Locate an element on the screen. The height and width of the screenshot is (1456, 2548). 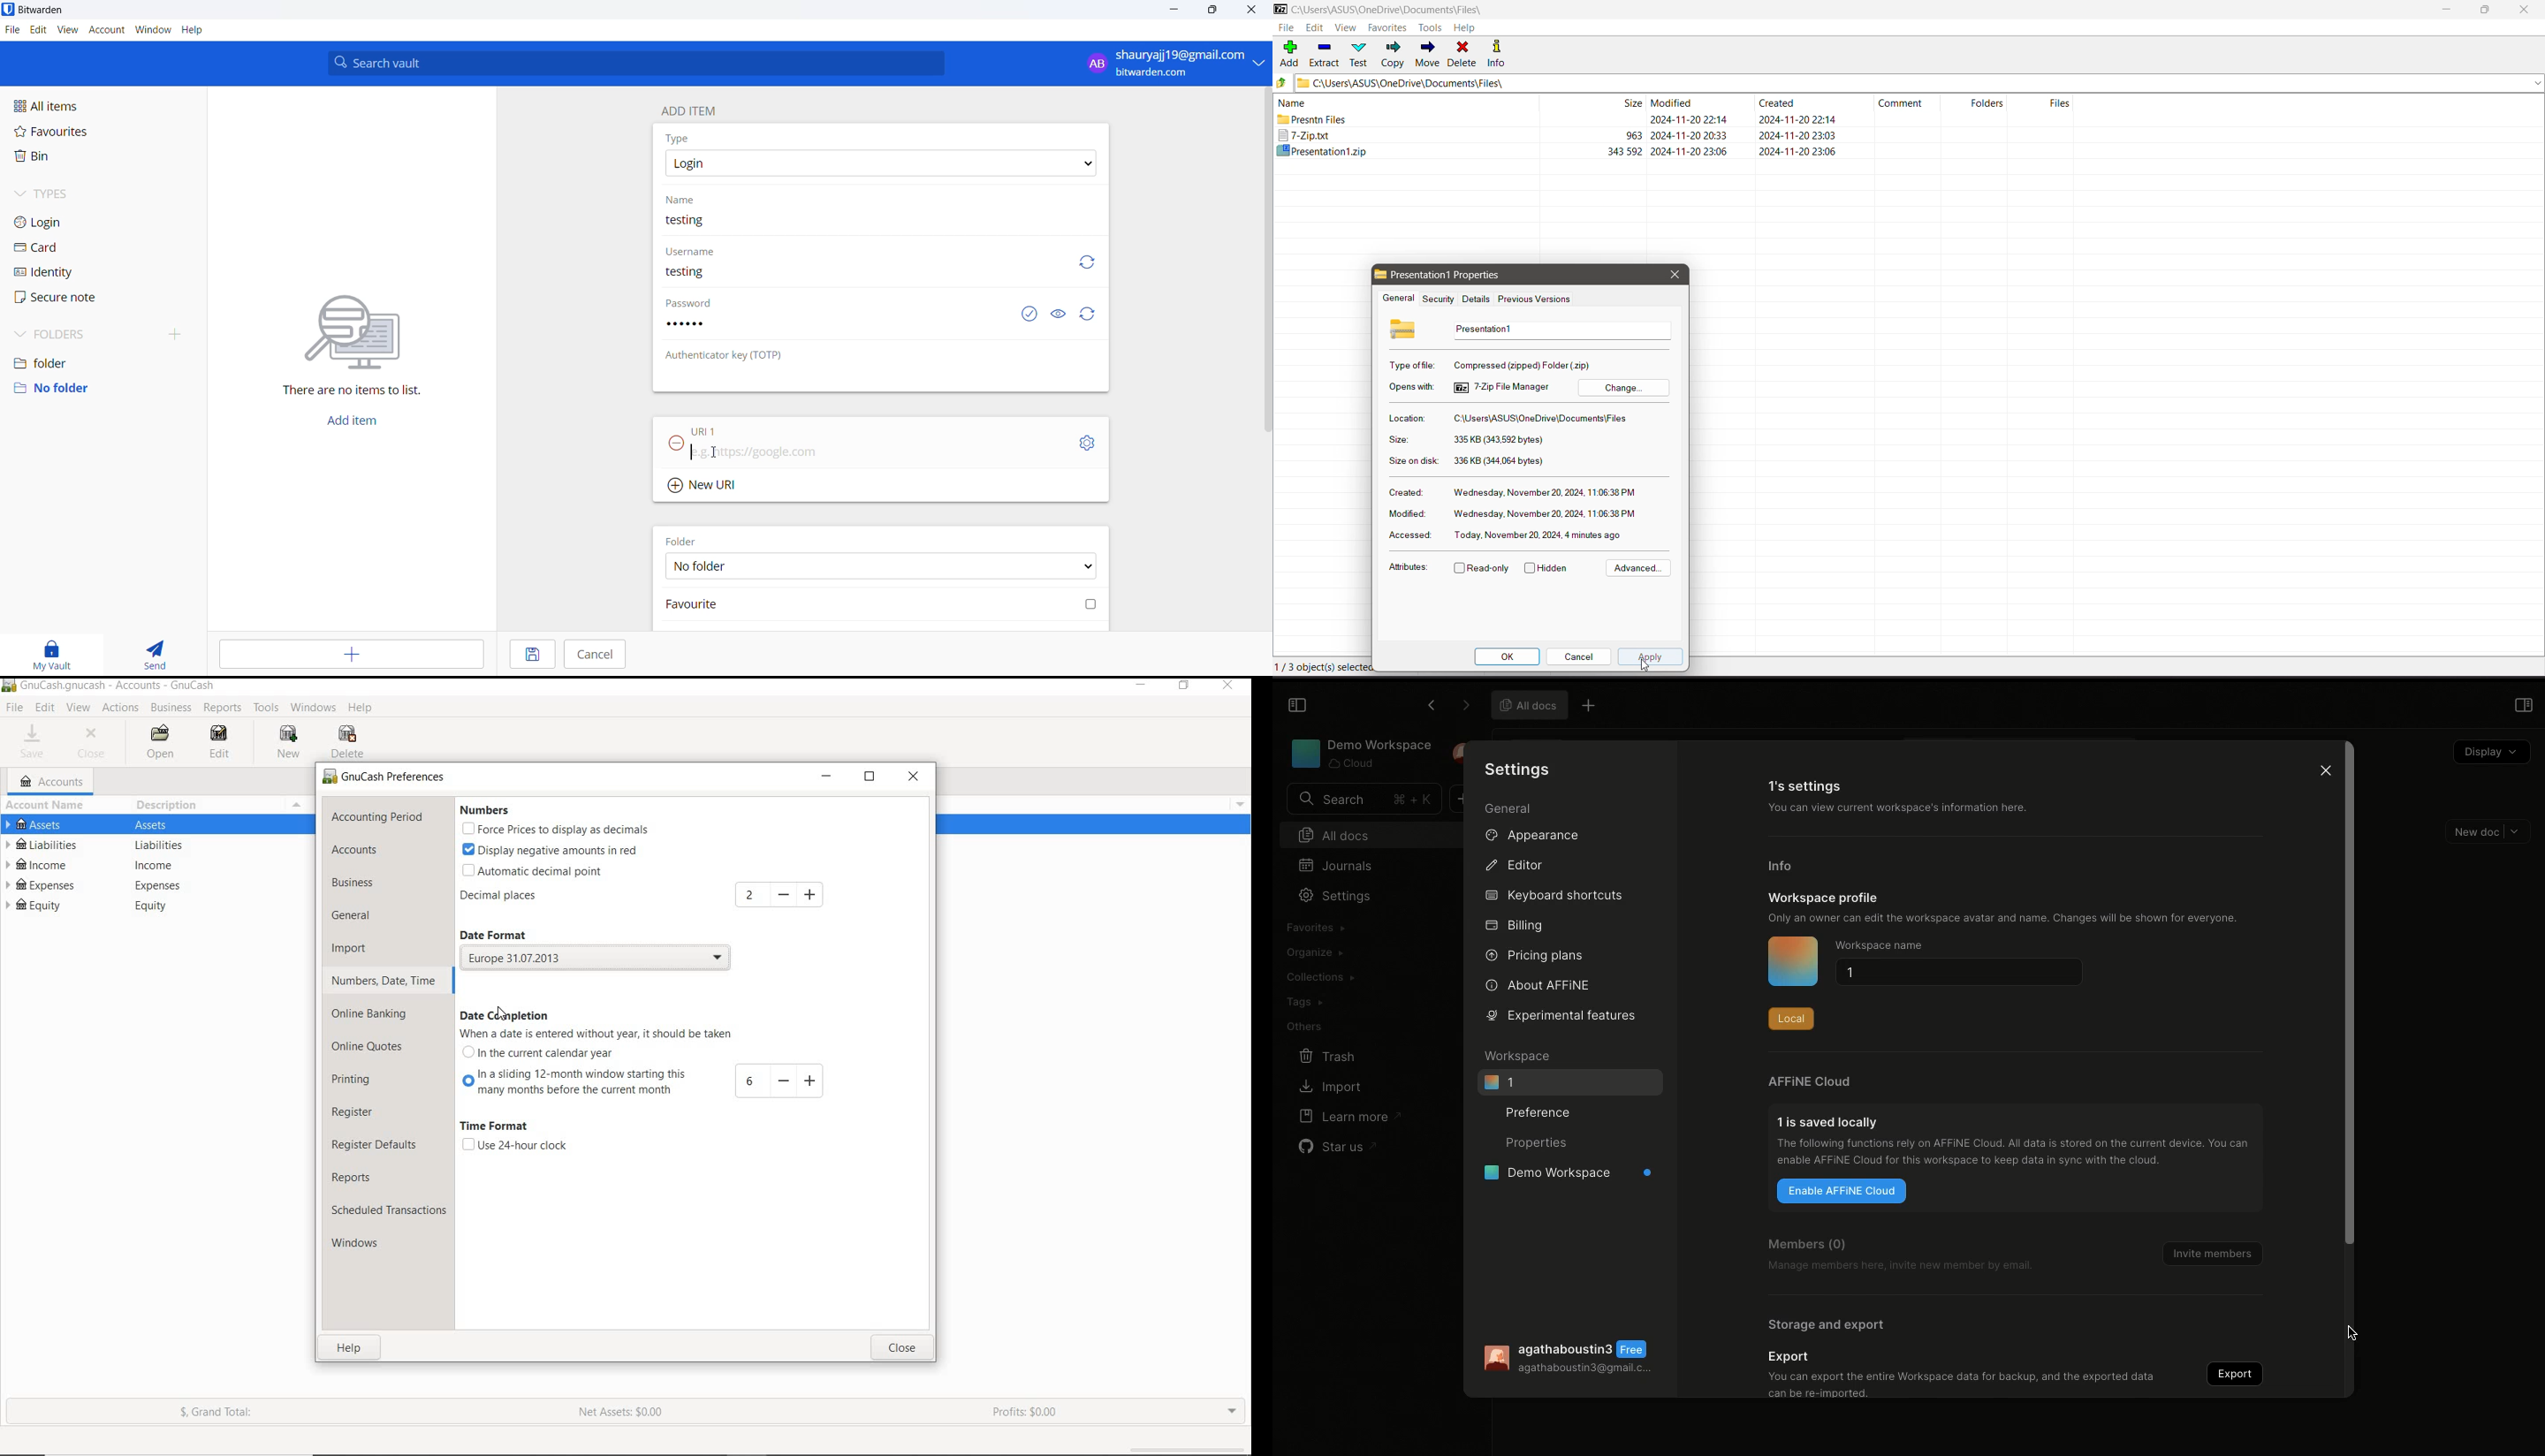
Cursor is located at coordinates (499, 1016).